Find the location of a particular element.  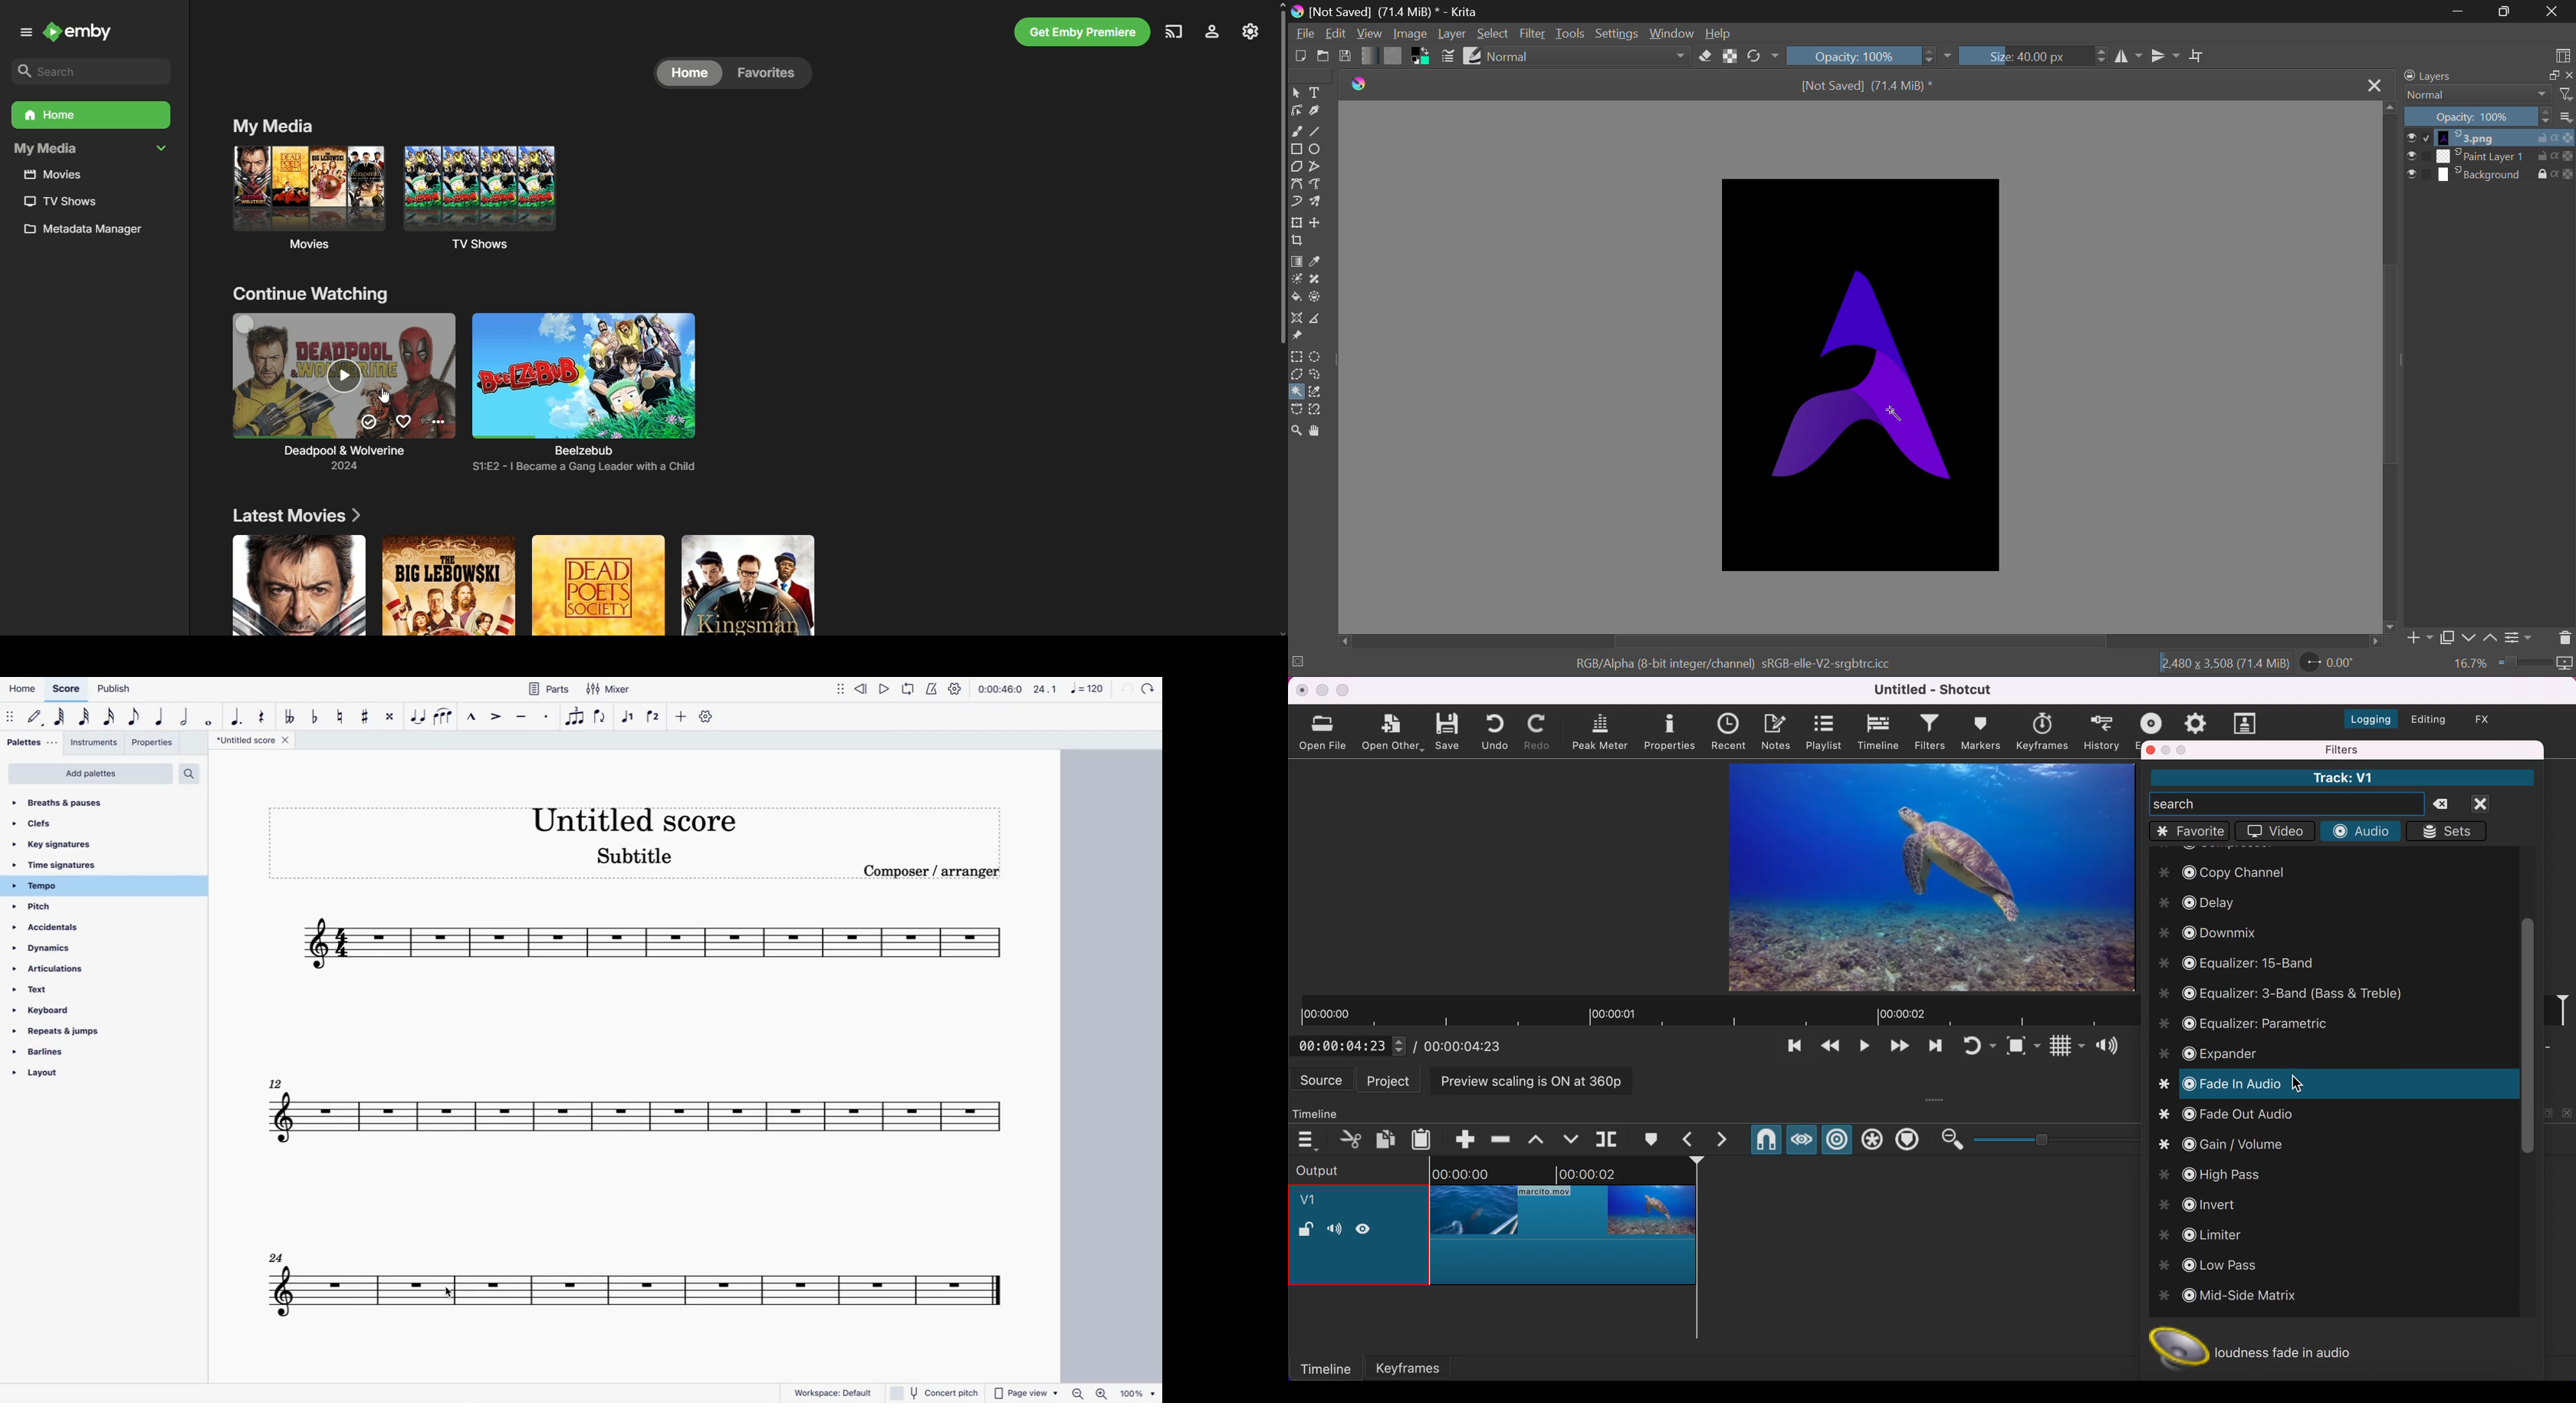

Settings is located at coordinates (1250, 30).